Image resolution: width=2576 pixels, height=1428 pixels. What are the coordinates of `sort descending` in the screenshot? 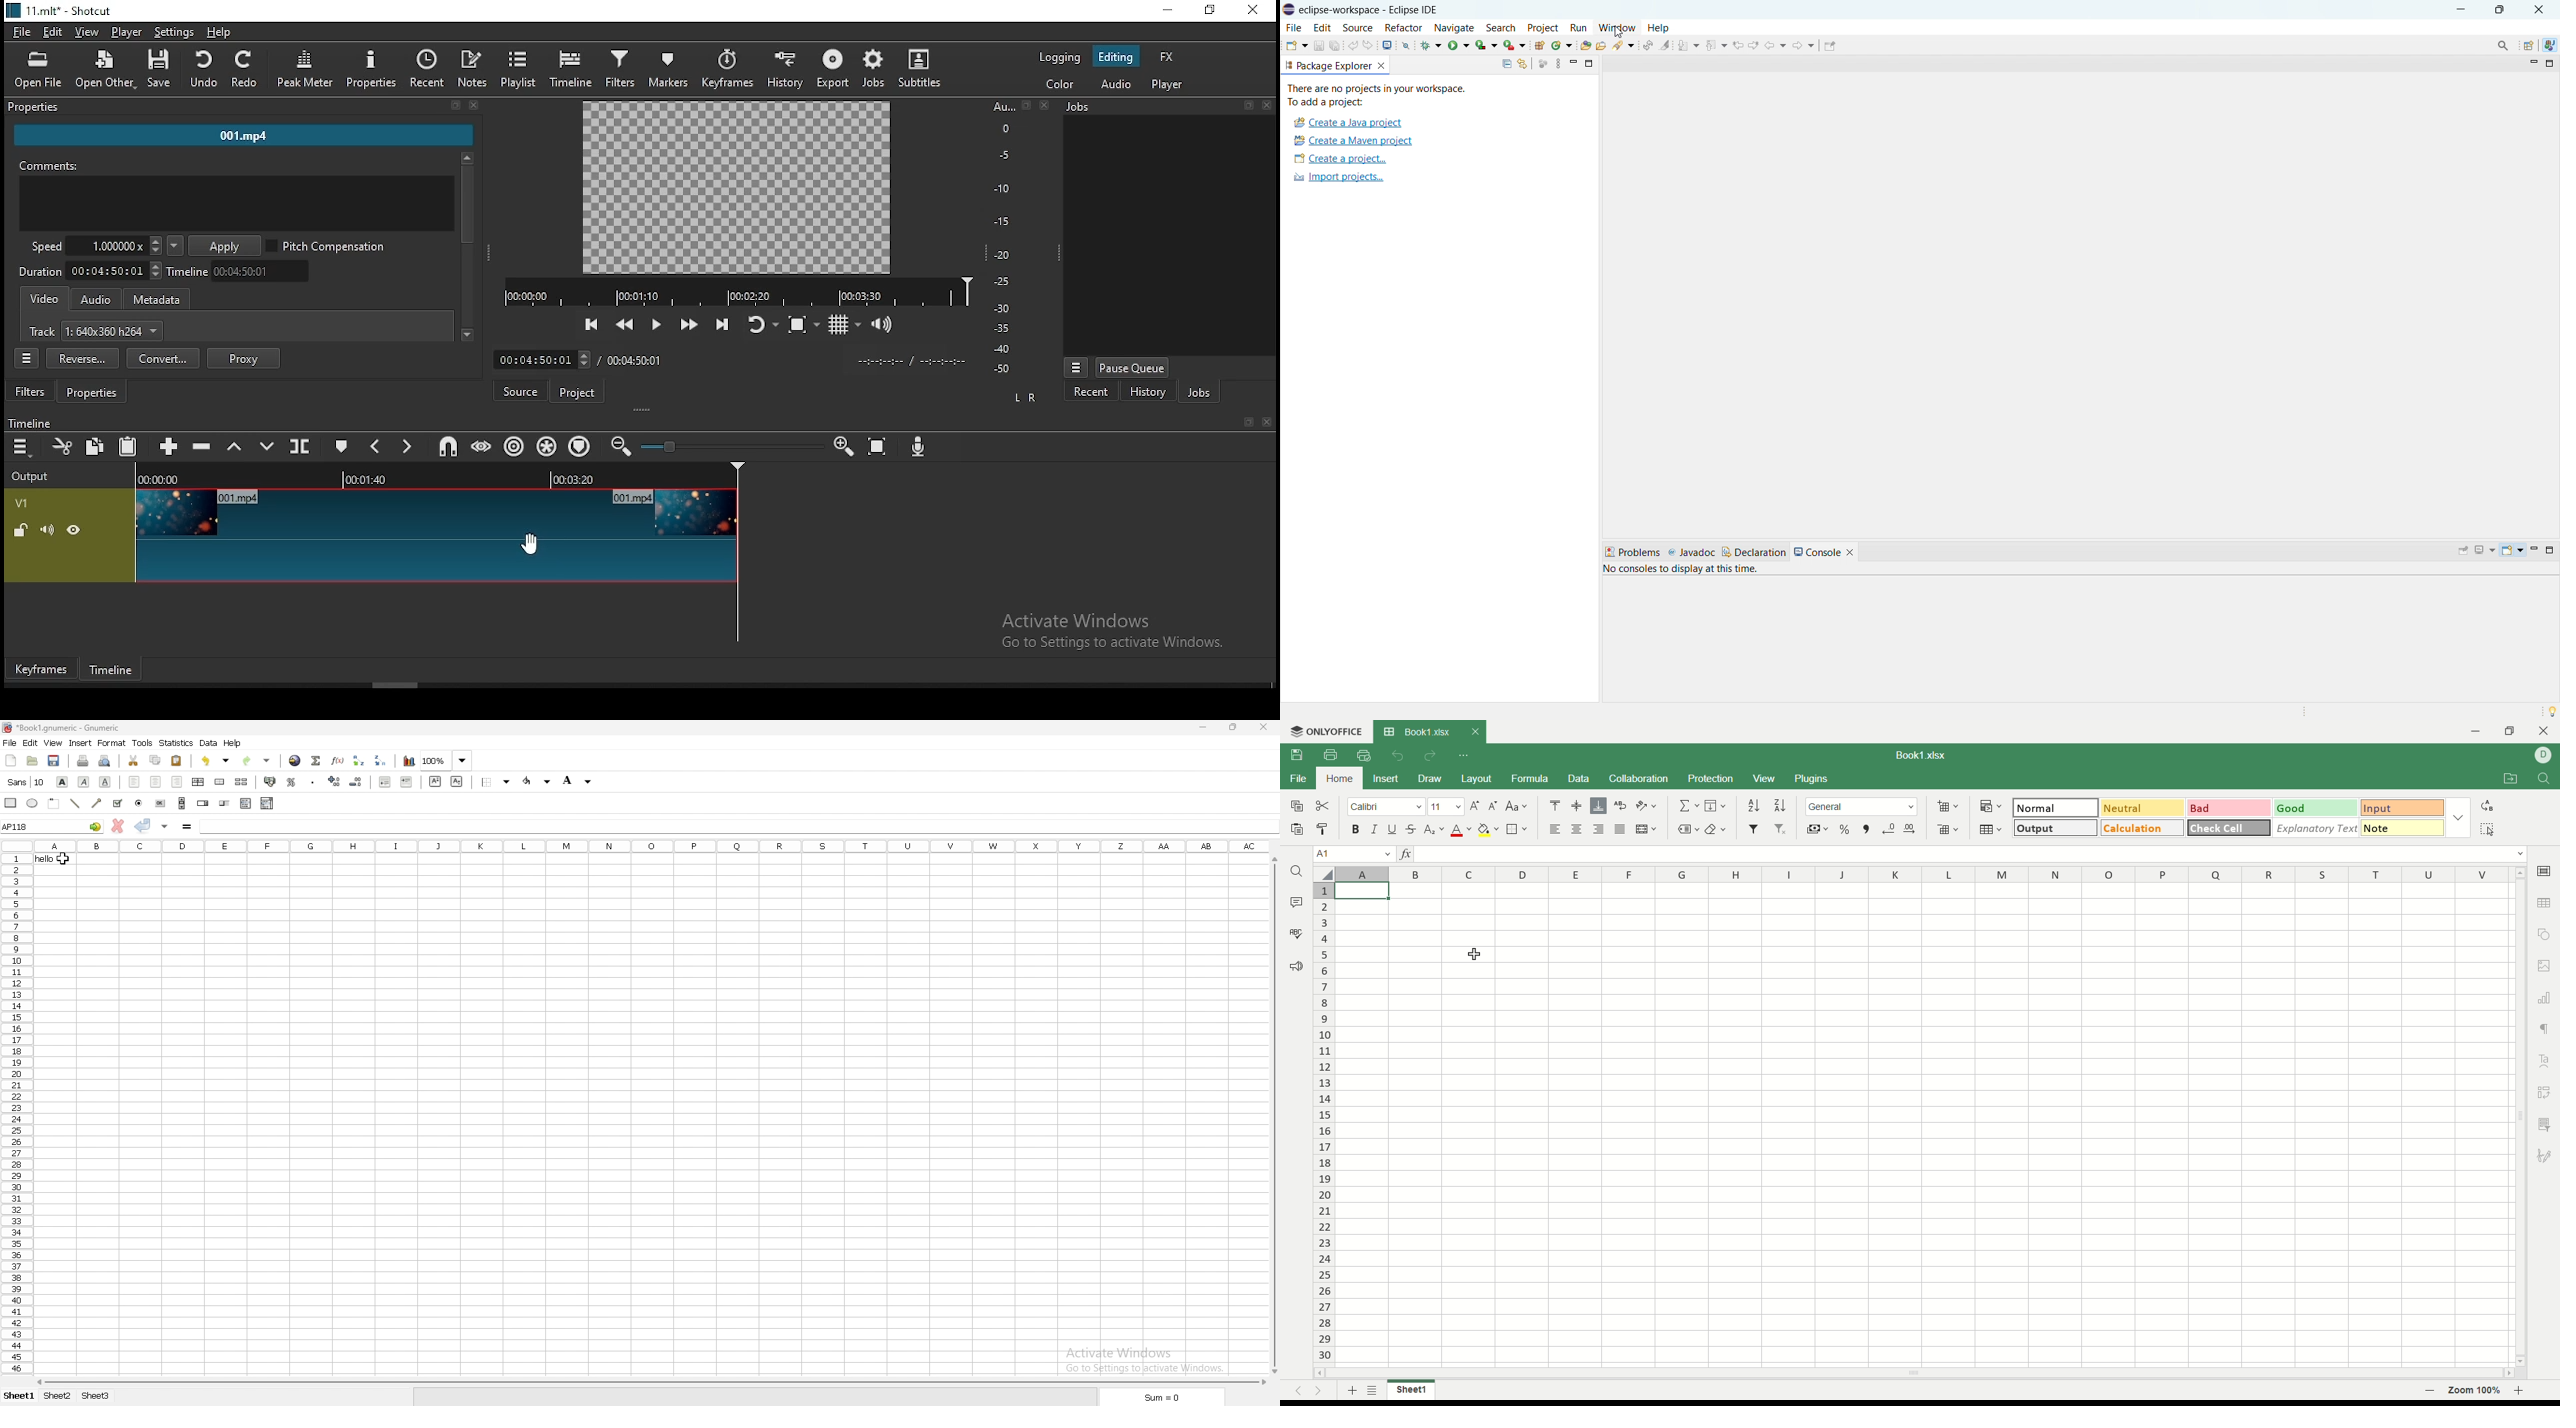 It's located at (1781, 805).